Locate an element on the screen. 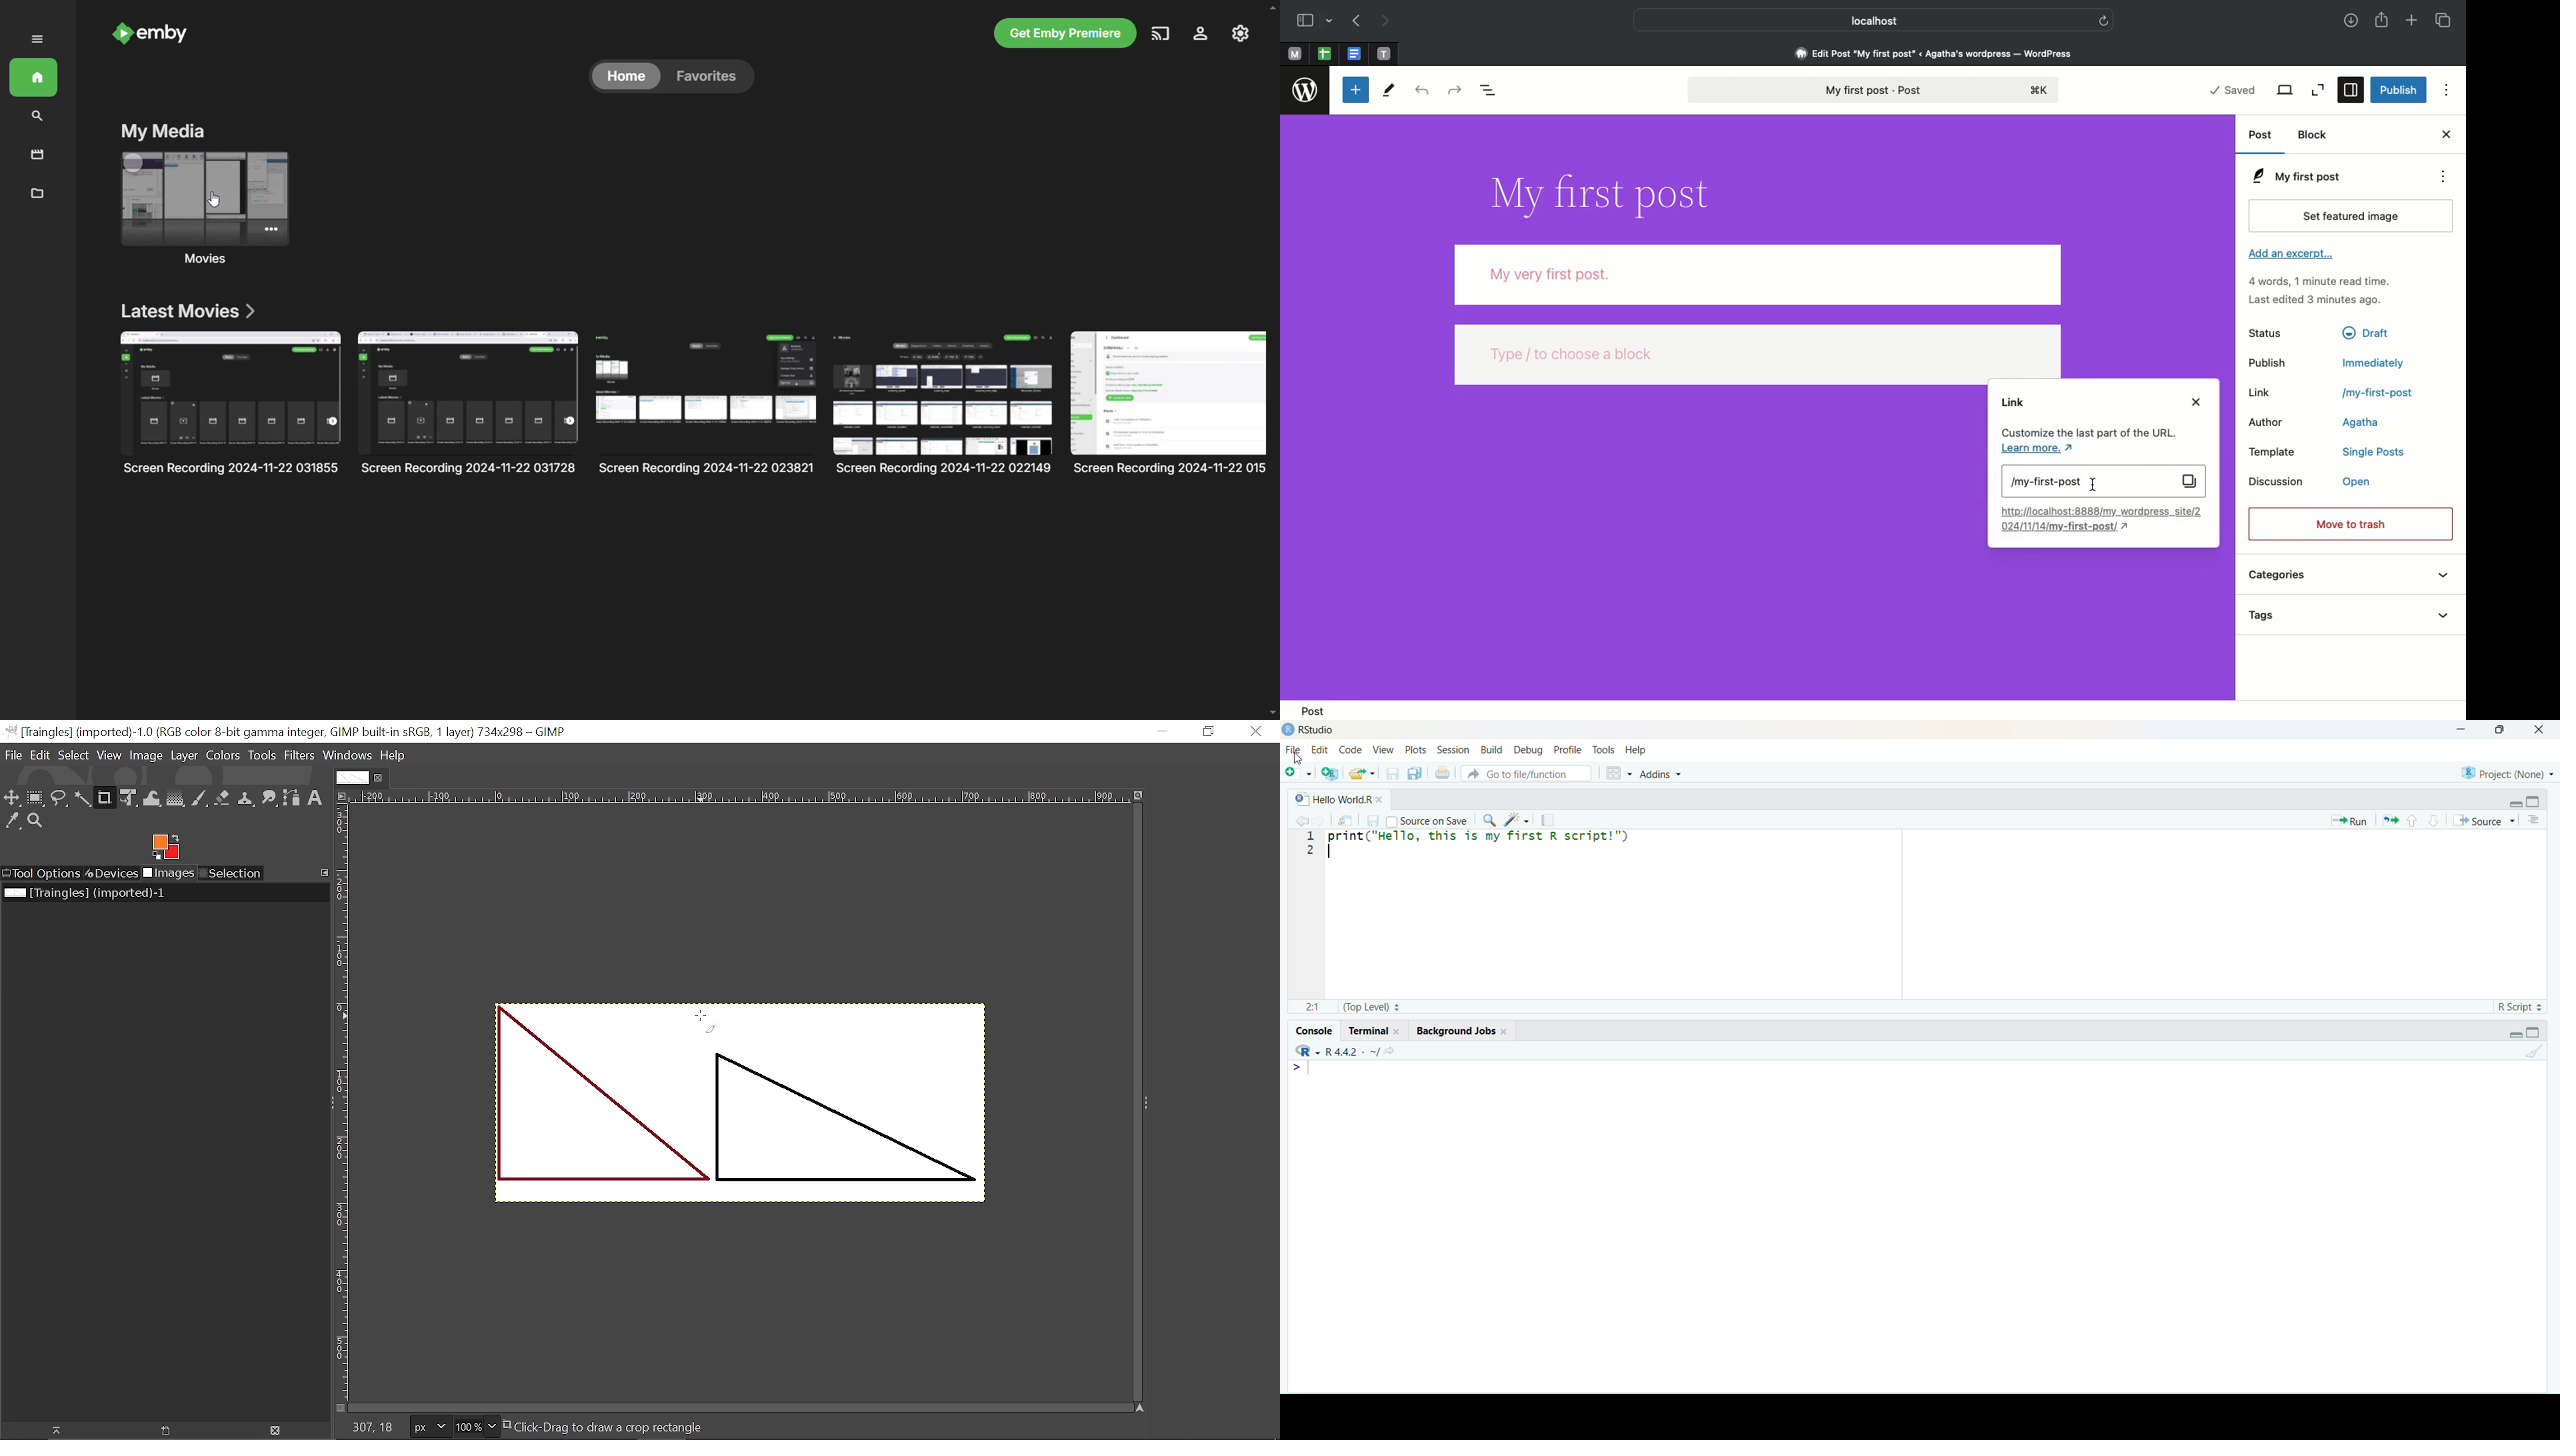 The image size is (2576, 1456). Pinned tabs is located at coordinates (1296, 54).